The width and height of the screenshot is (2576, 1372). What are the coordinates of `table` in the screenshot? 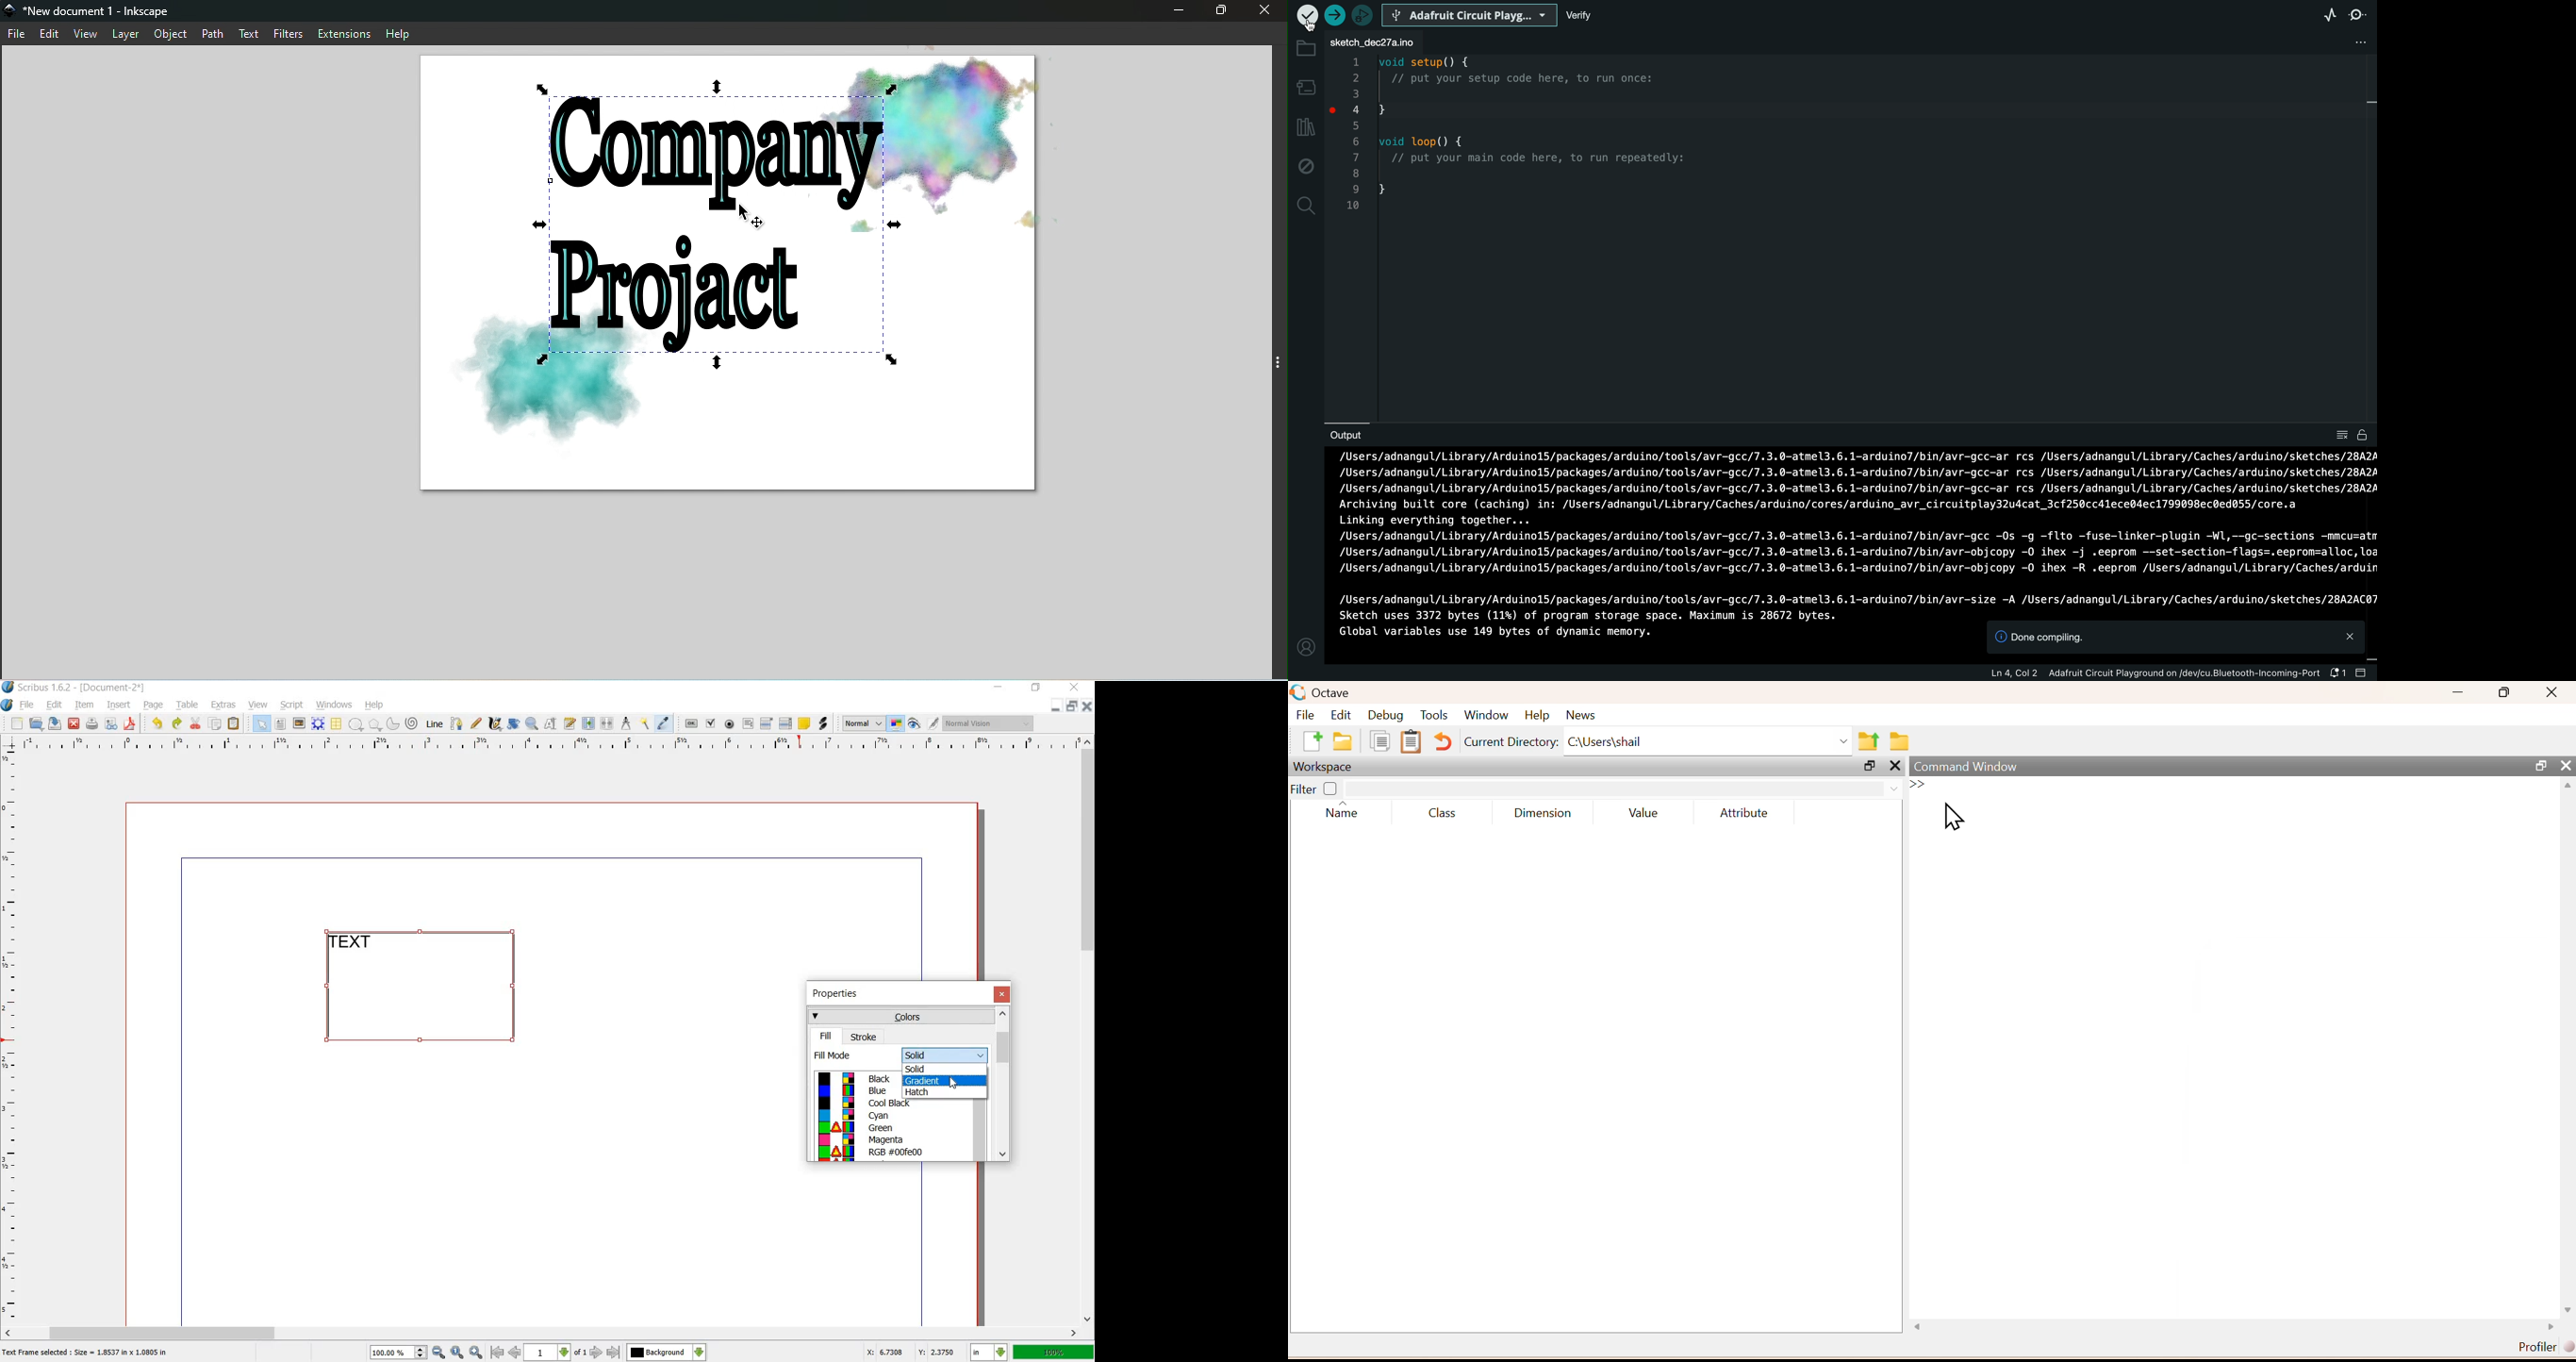 It's located at (337, 724).